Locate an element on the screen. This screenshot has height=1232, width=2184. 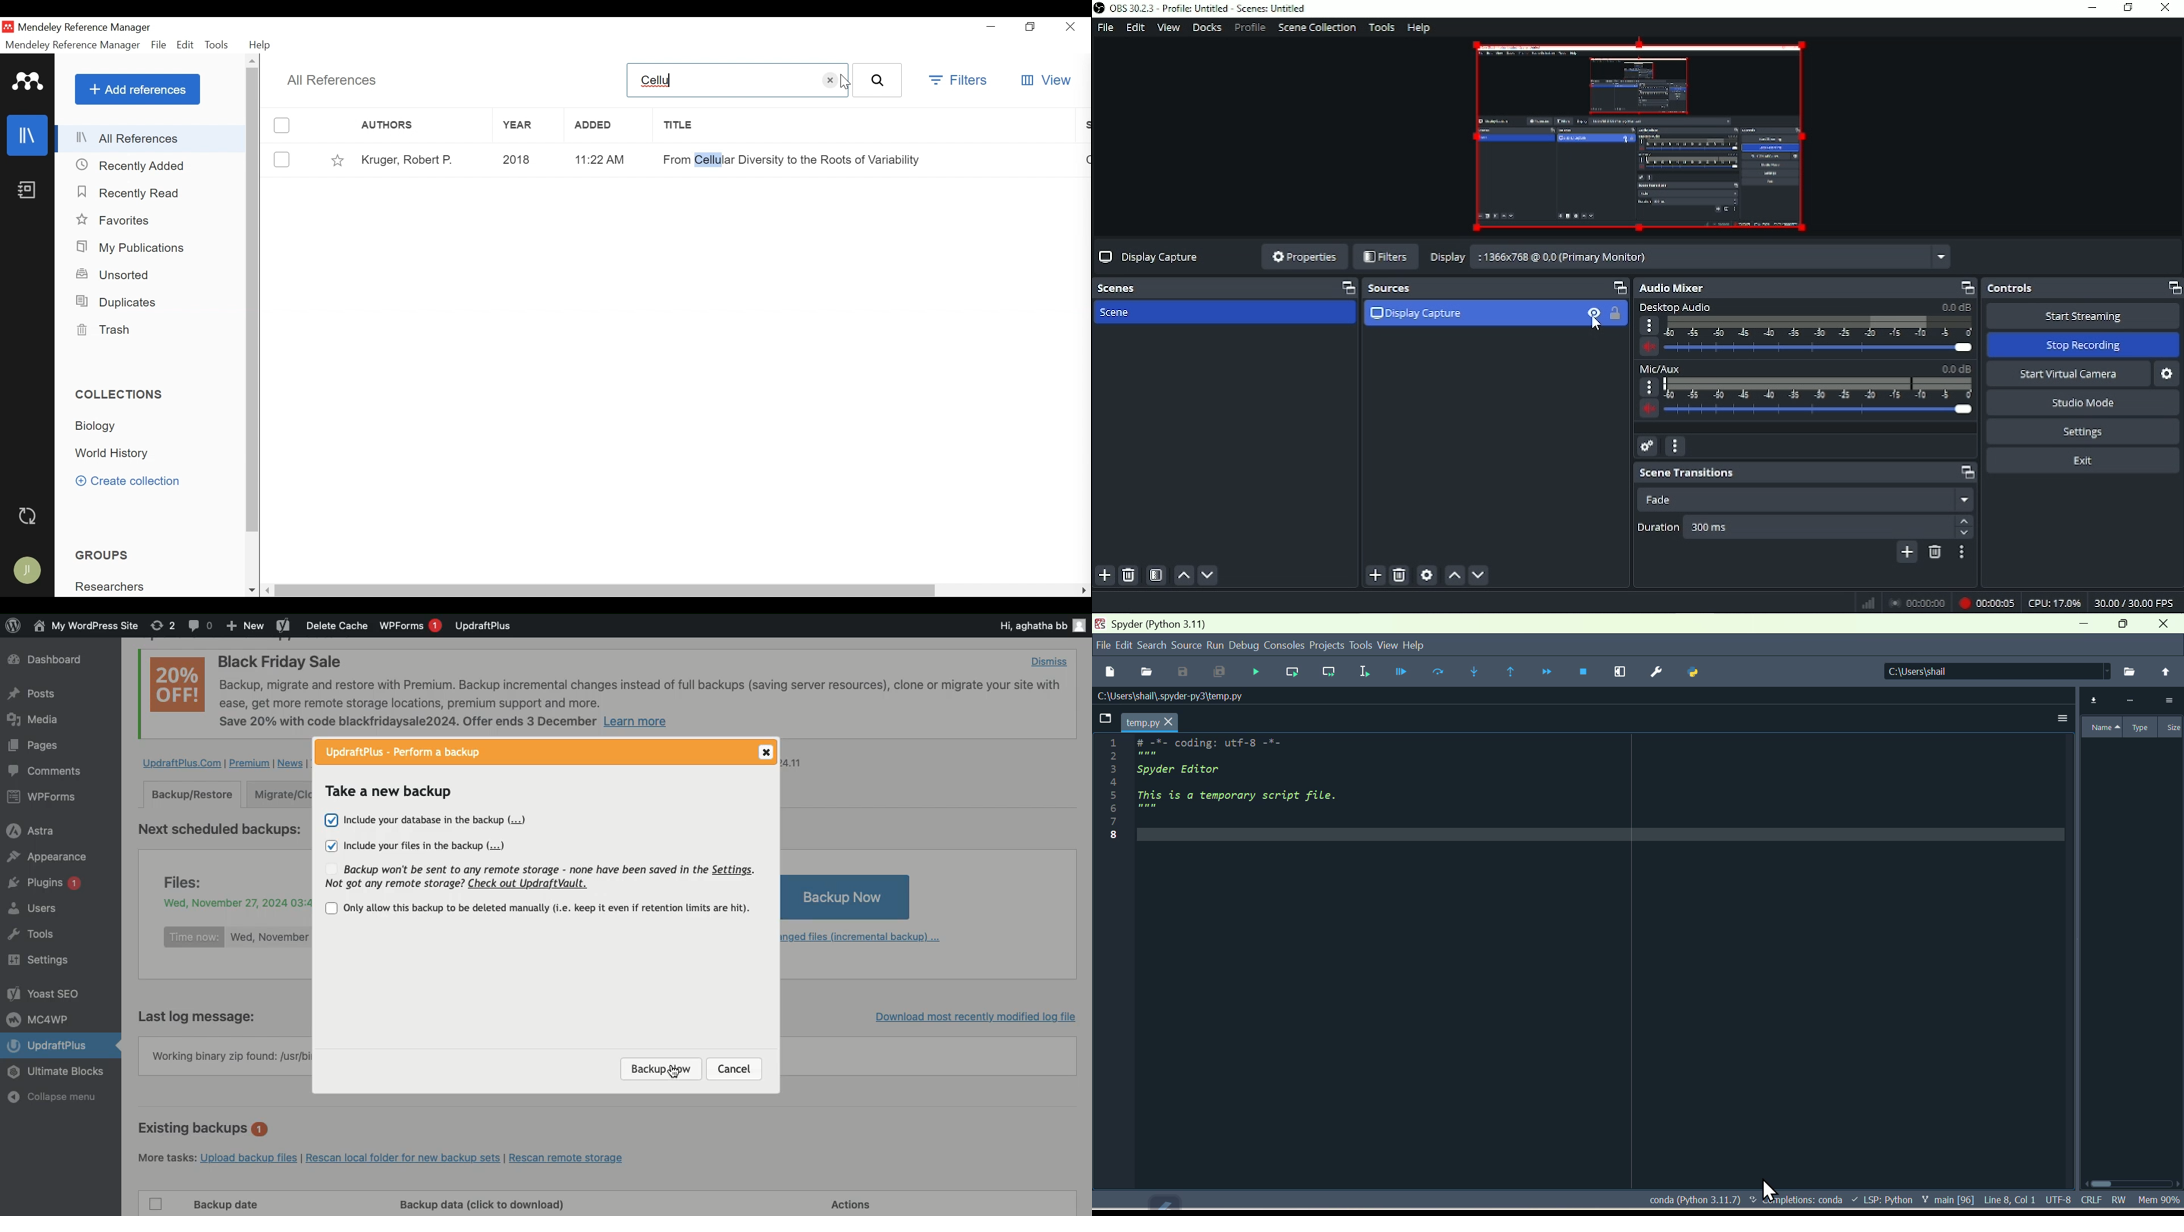
Edit is located at coordinates (1134, 28).